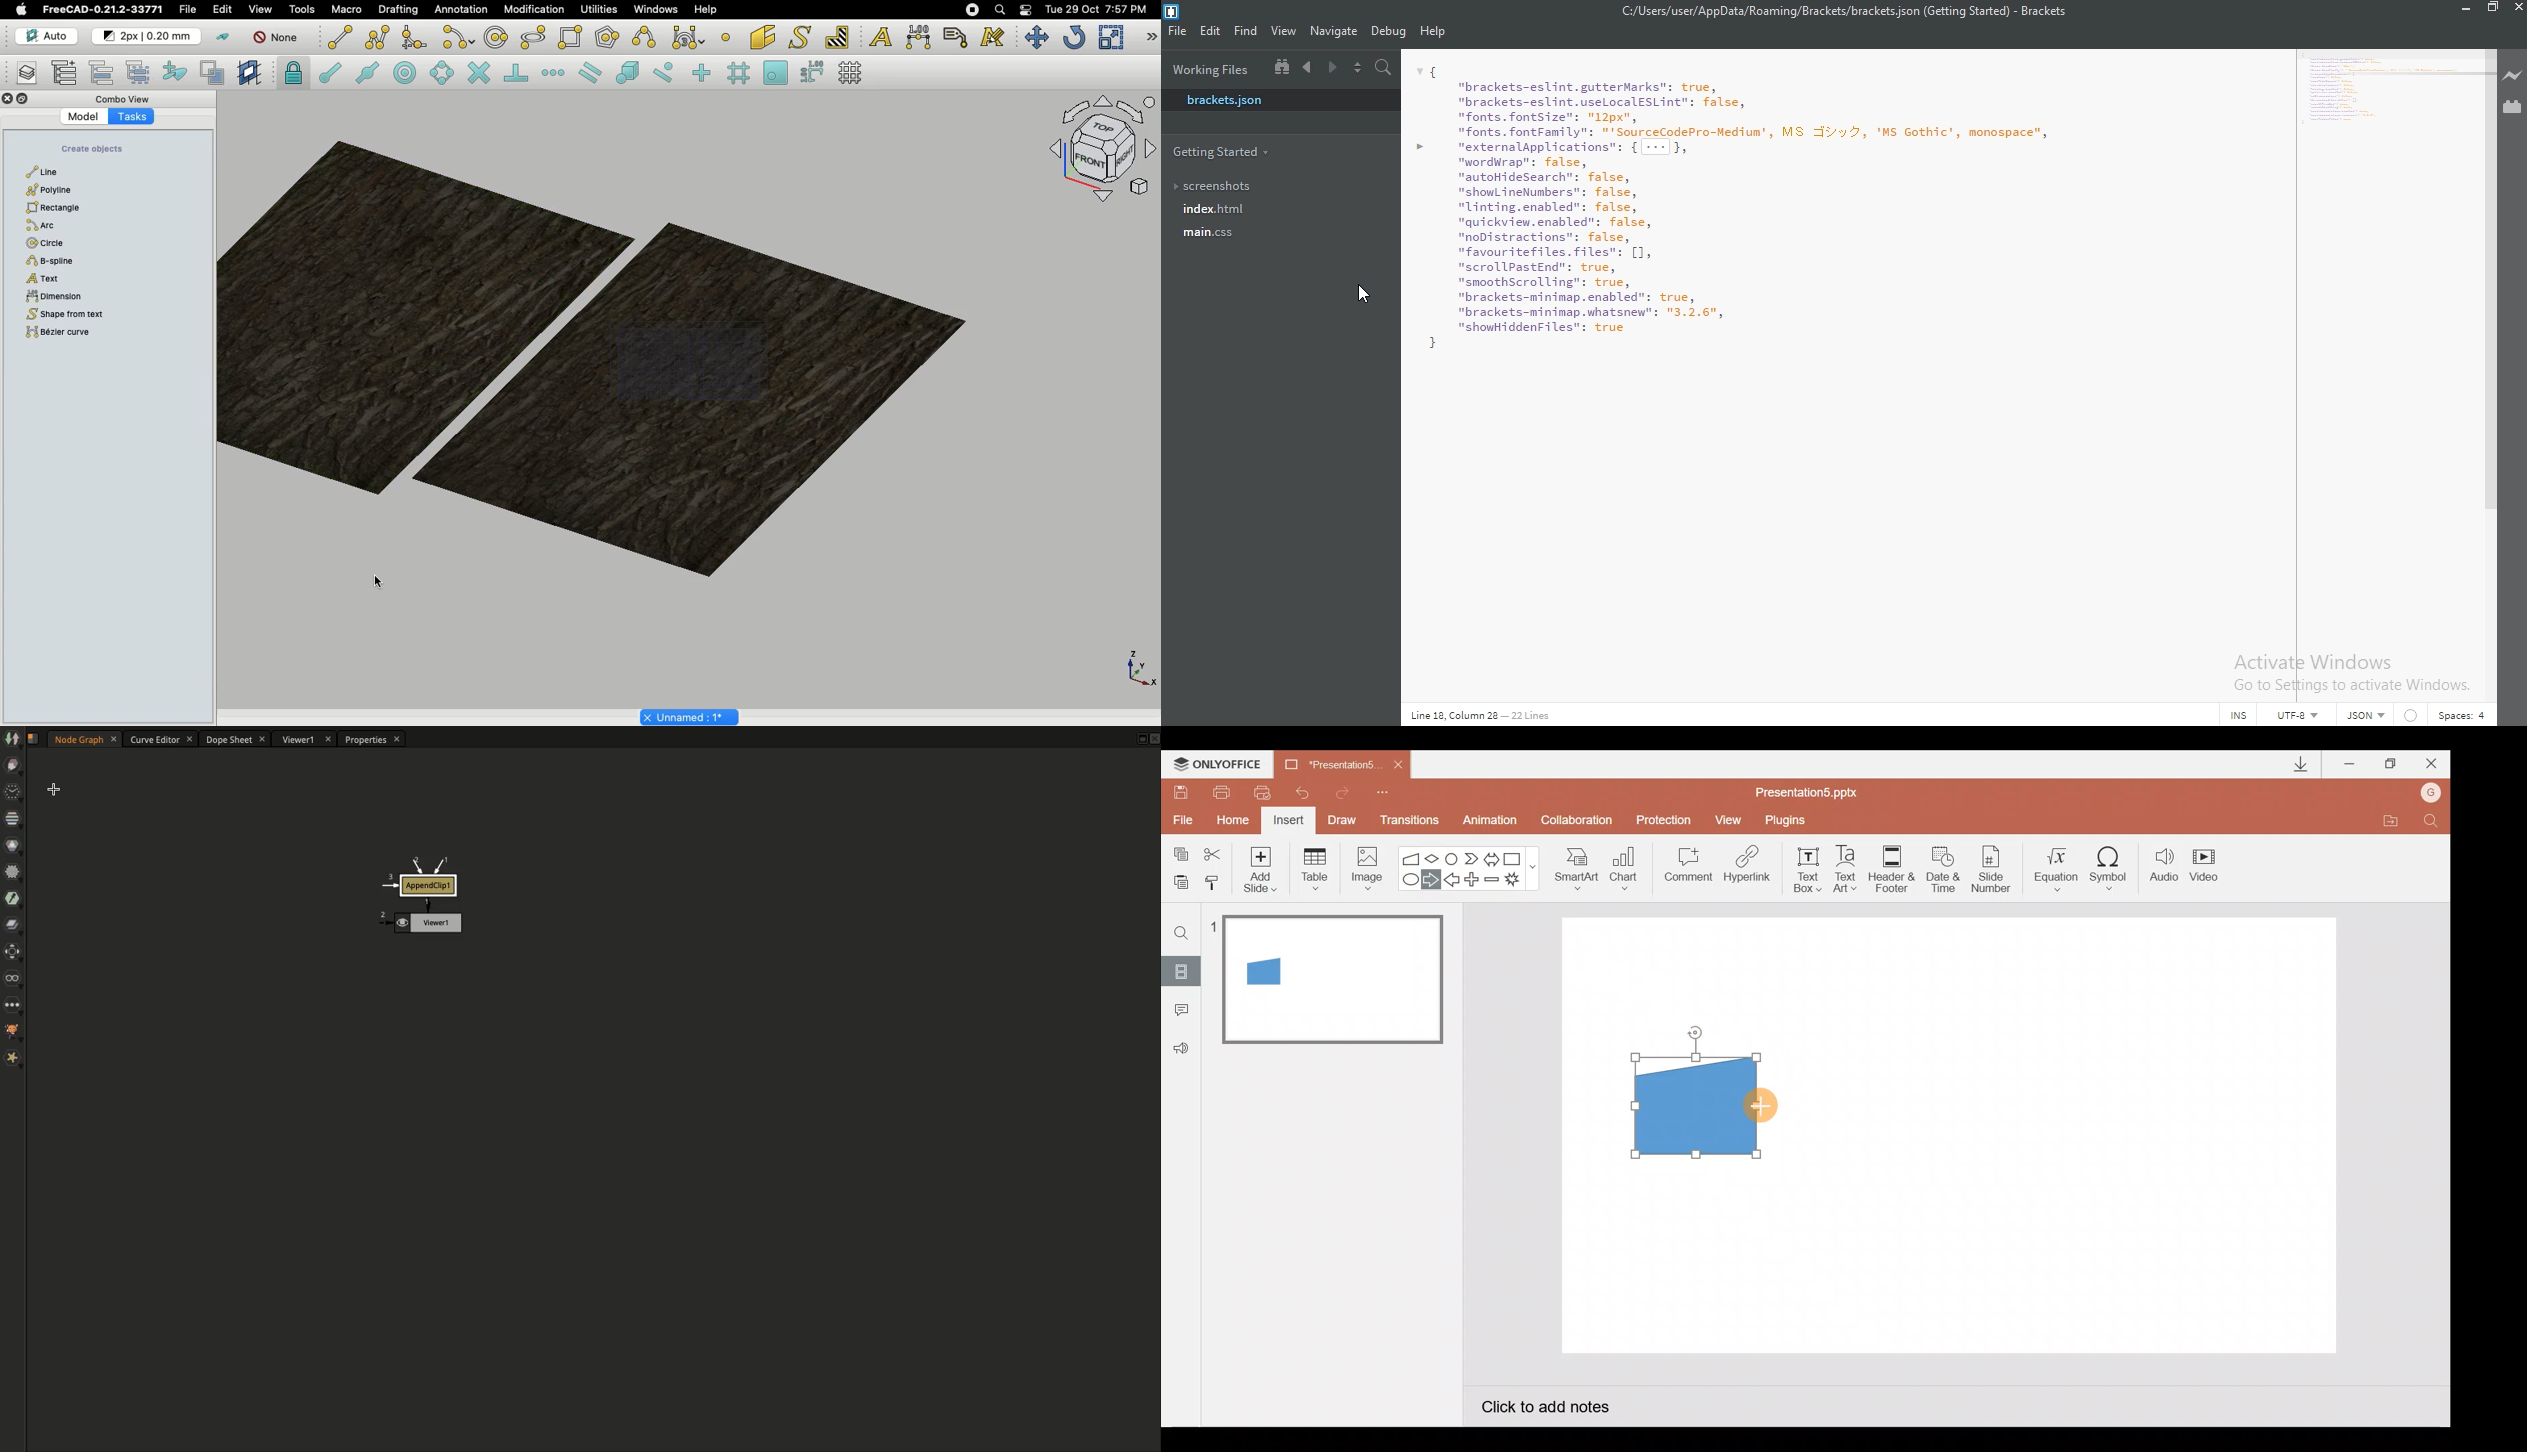 Image resolution: width=2548 pixels, height=1456 pixels. Describe the element at coordinates (2390, 823) in the screenshot. I see `Open file location` at that location.